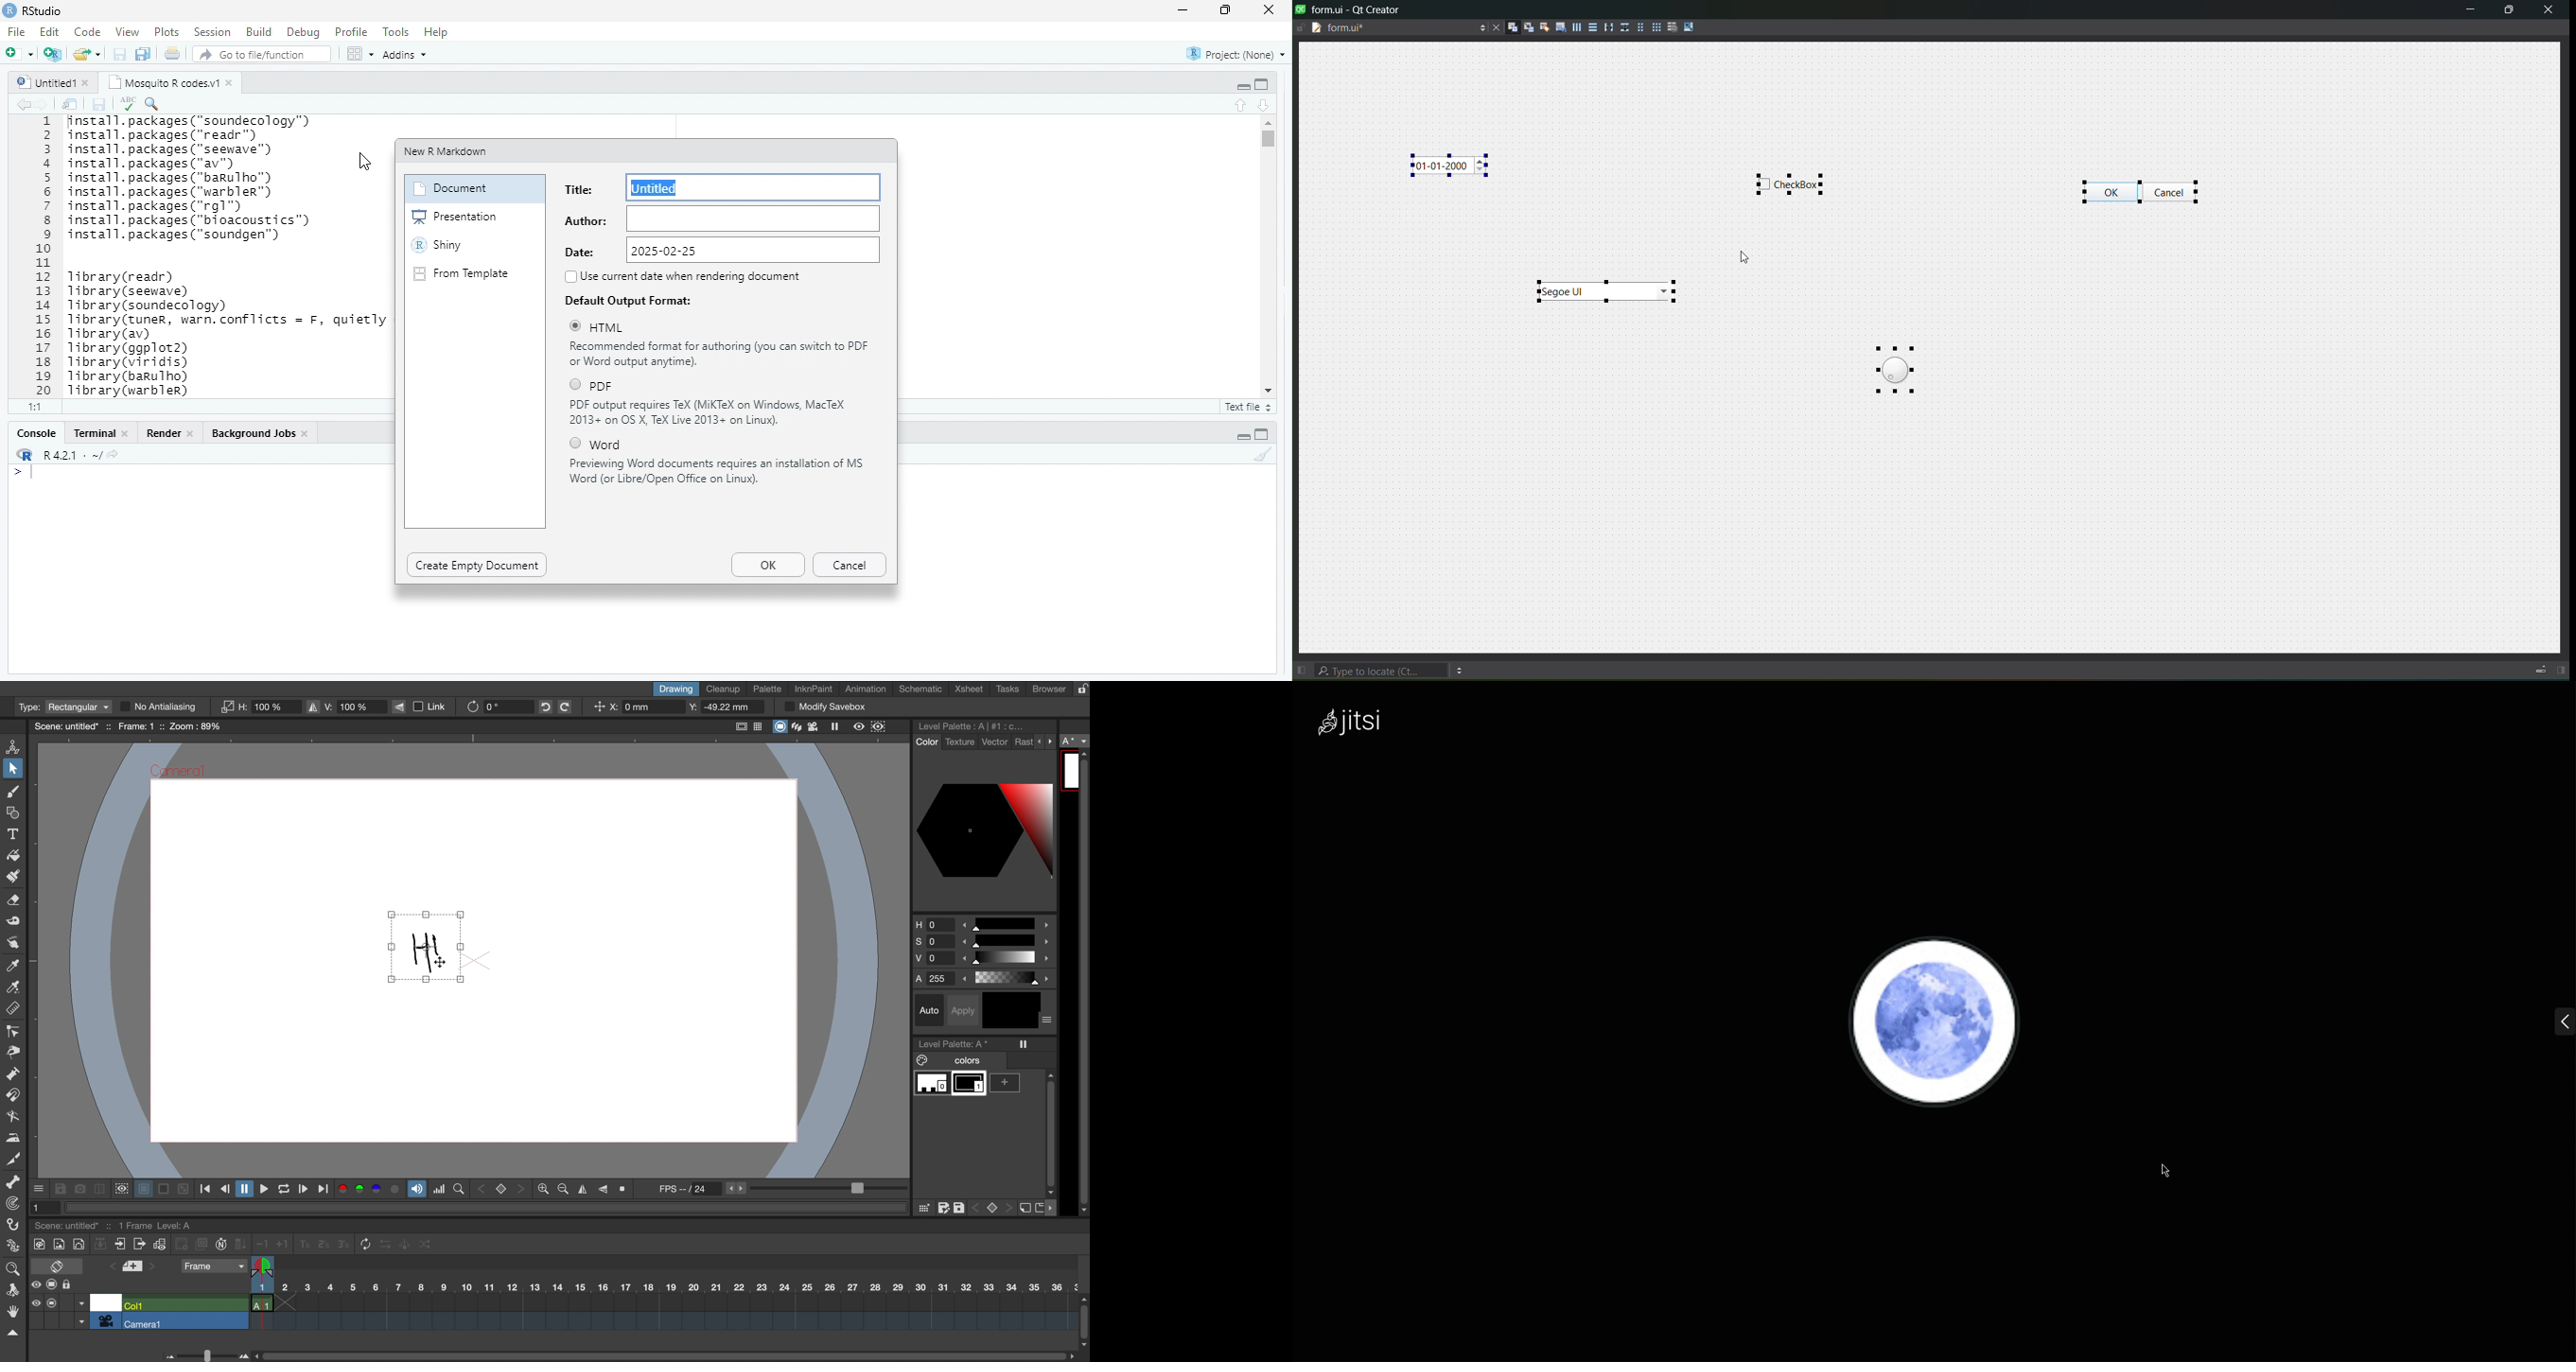 The width and height of the screenshot is (2576, 1372). What do you see at coordinates (168, 33) in the screenshot?
I see `Plots` at bounding box center [168, 33].